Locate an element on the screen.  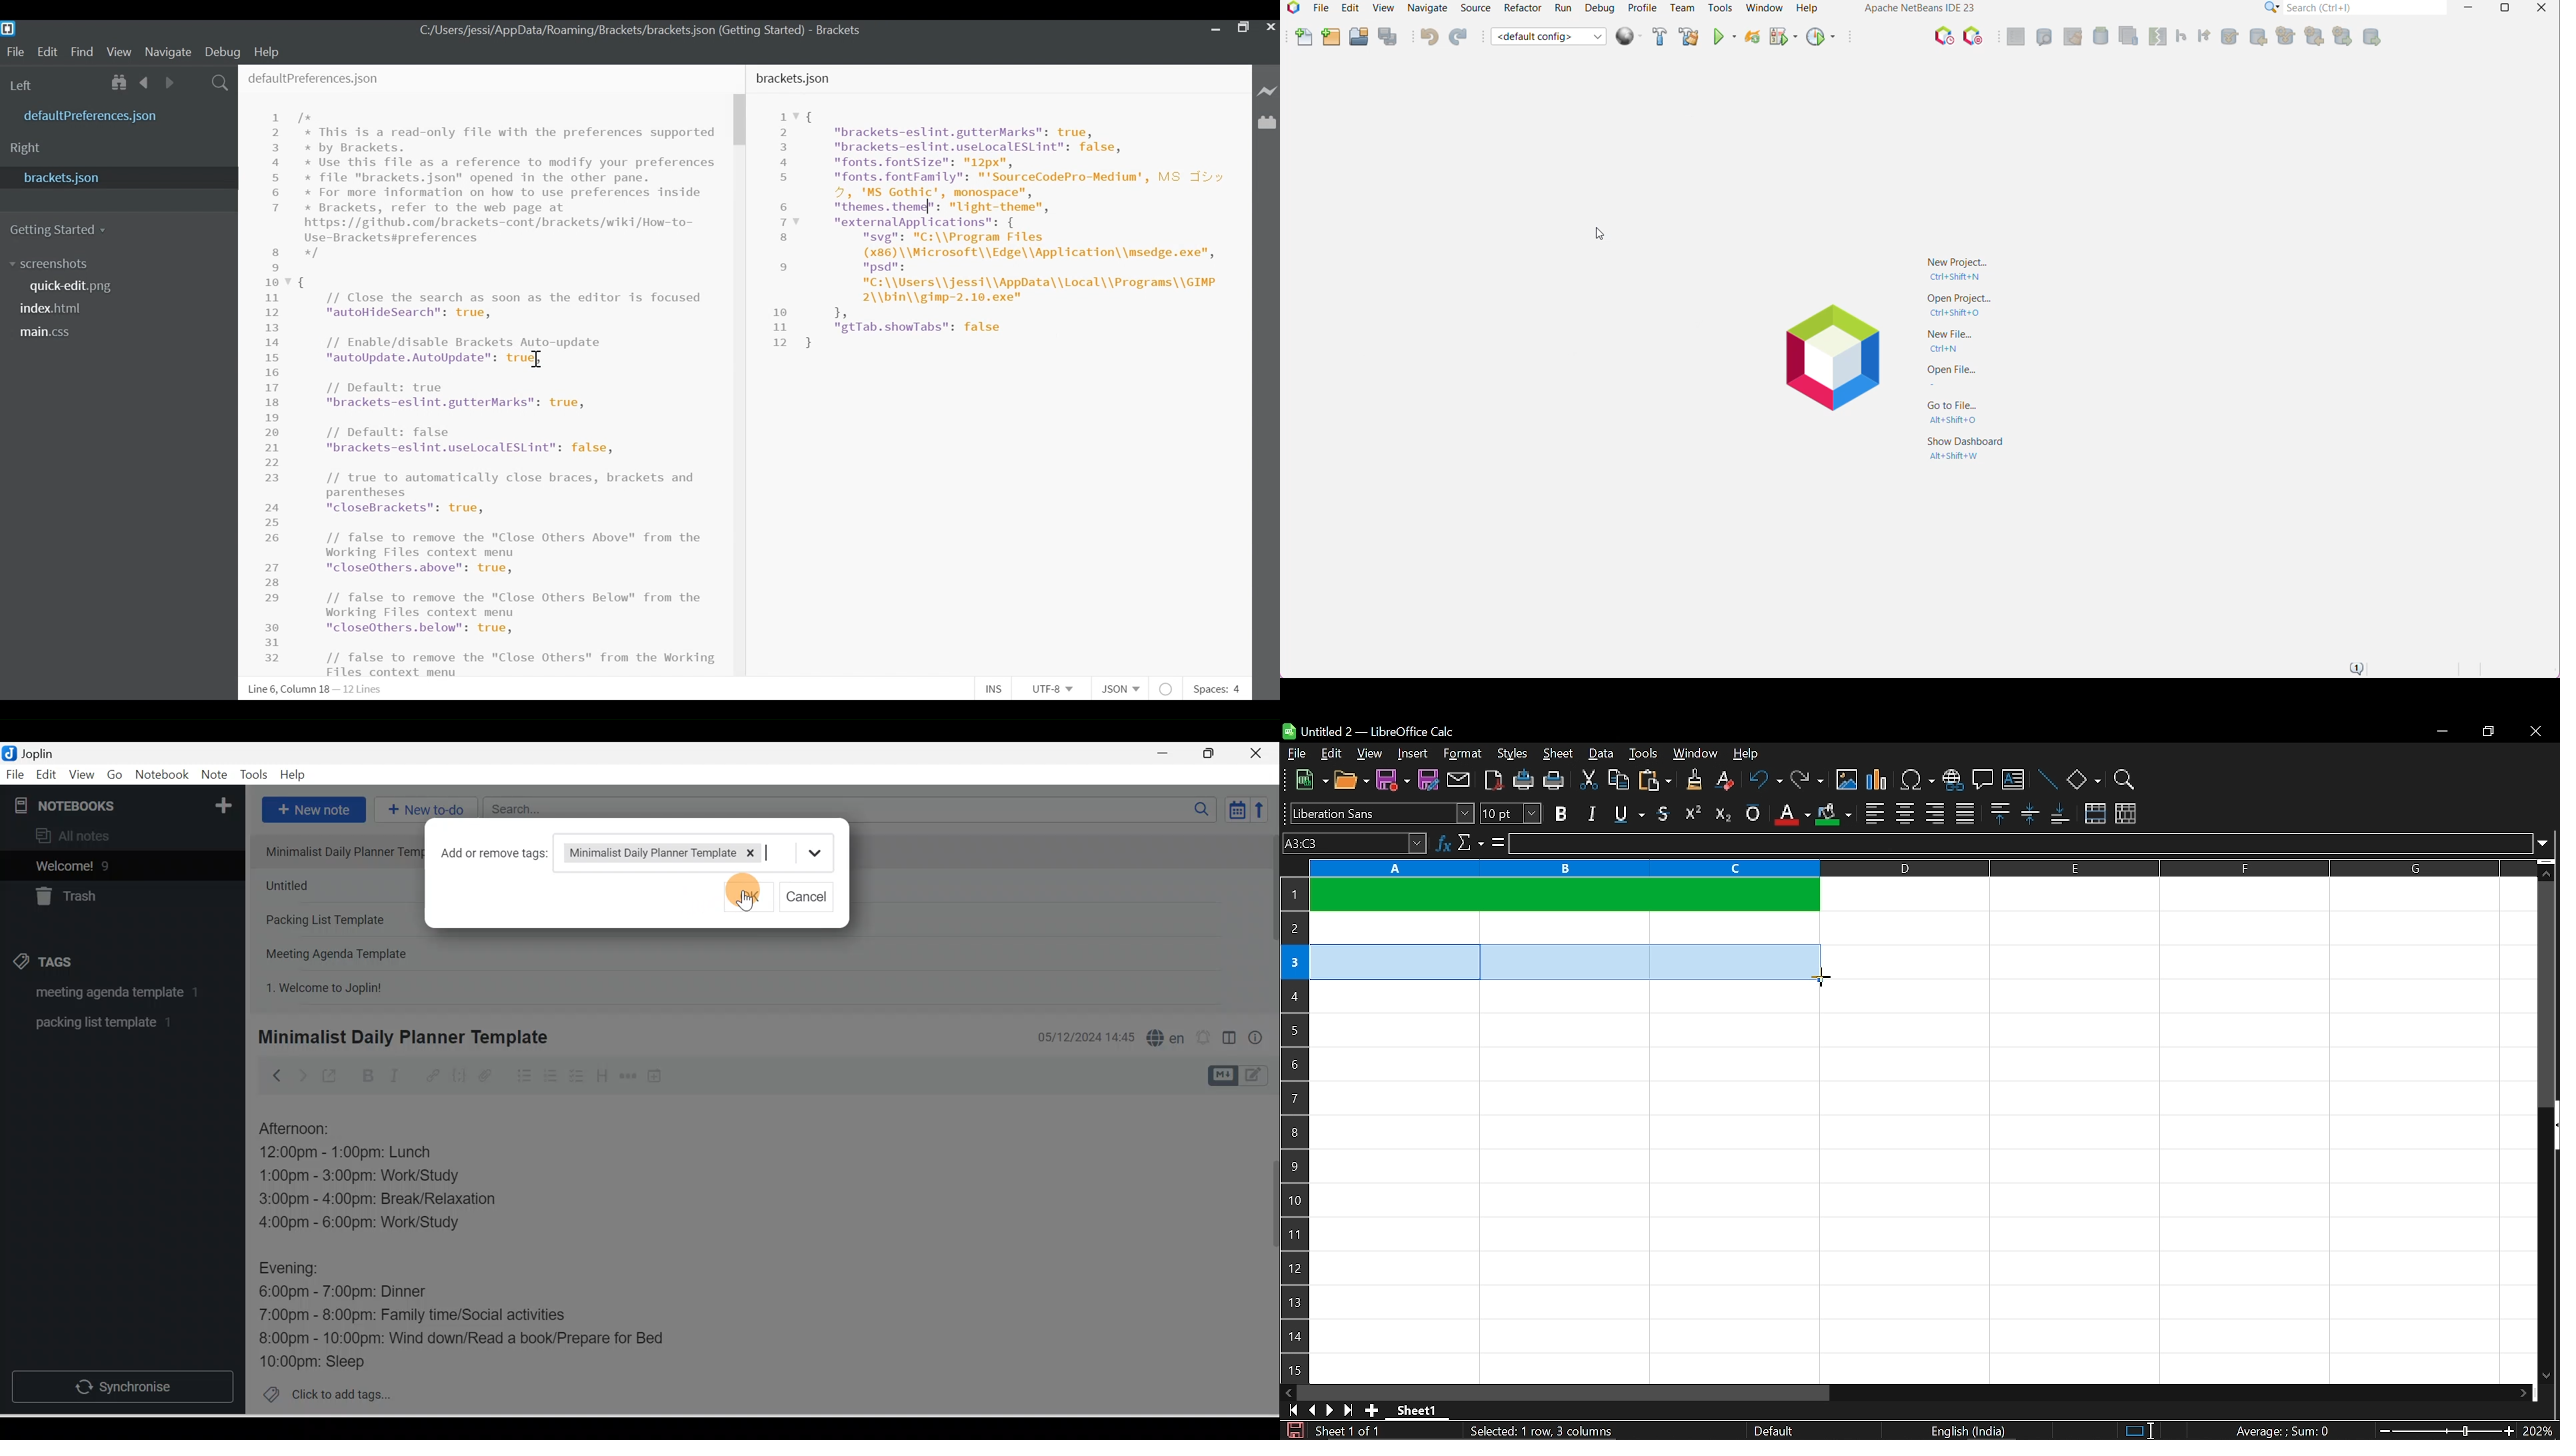
minimize is located at coordinates (1214, 26).